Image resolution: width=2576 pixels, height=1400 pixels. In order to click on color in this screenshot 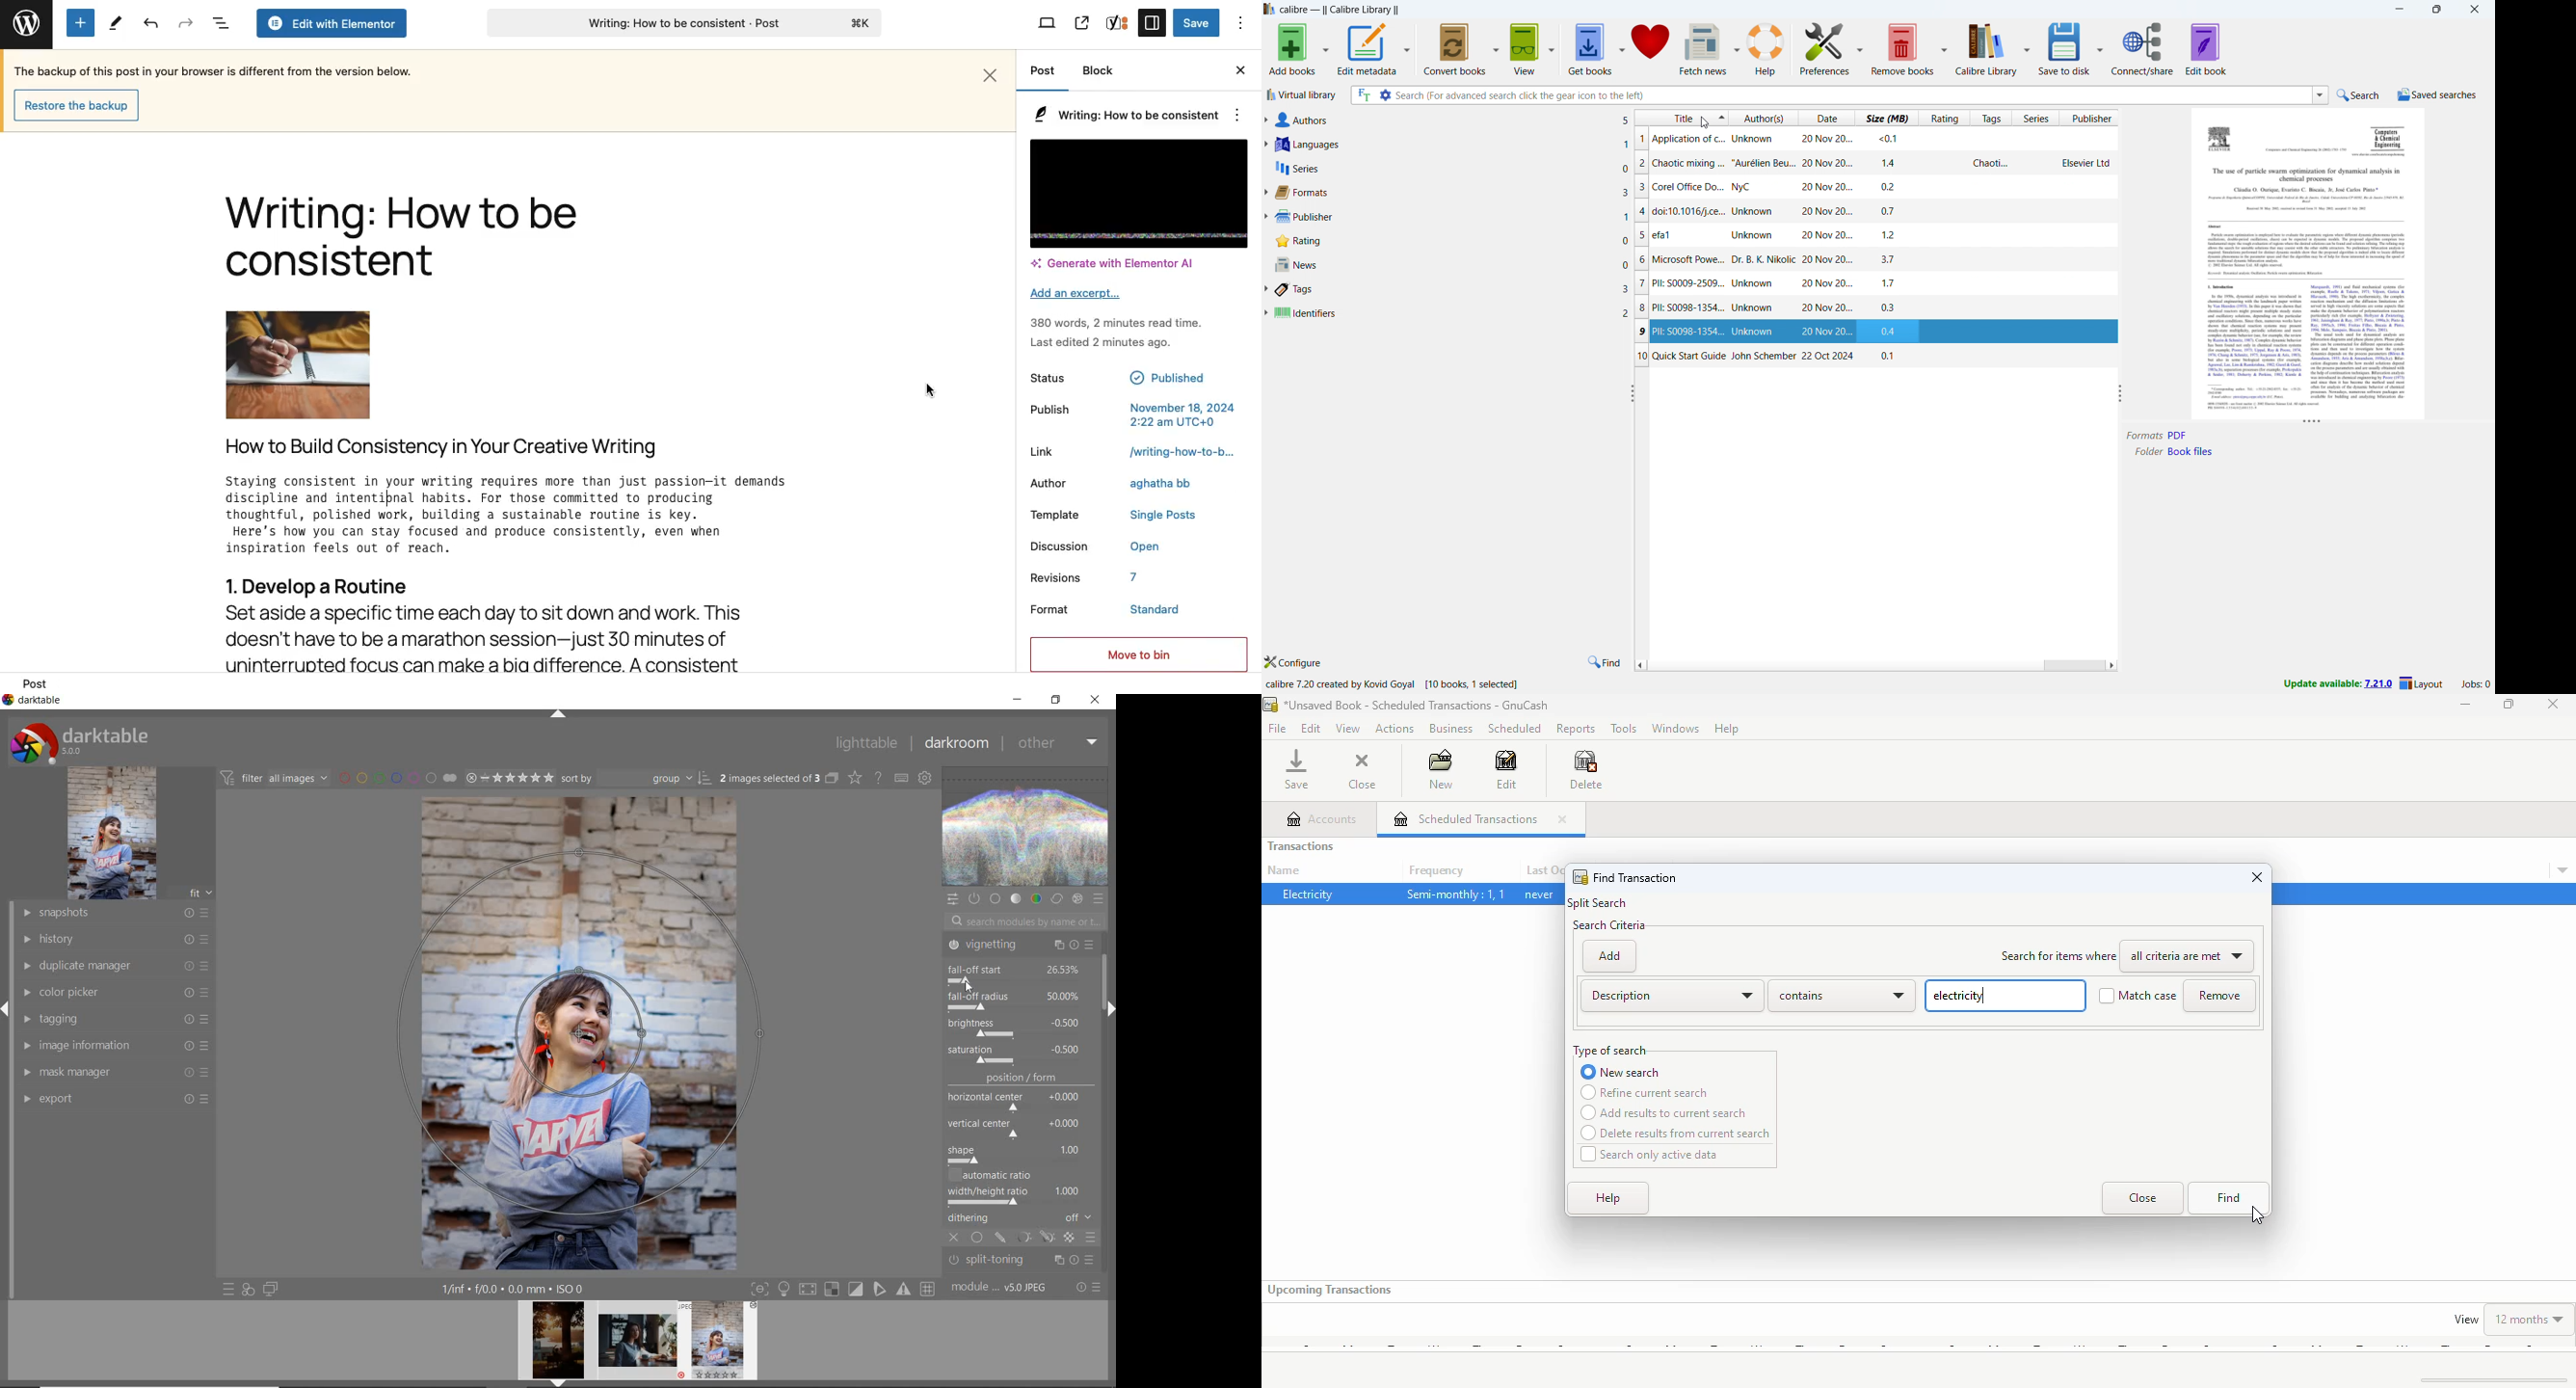, I will do `click(1036, 898)`.